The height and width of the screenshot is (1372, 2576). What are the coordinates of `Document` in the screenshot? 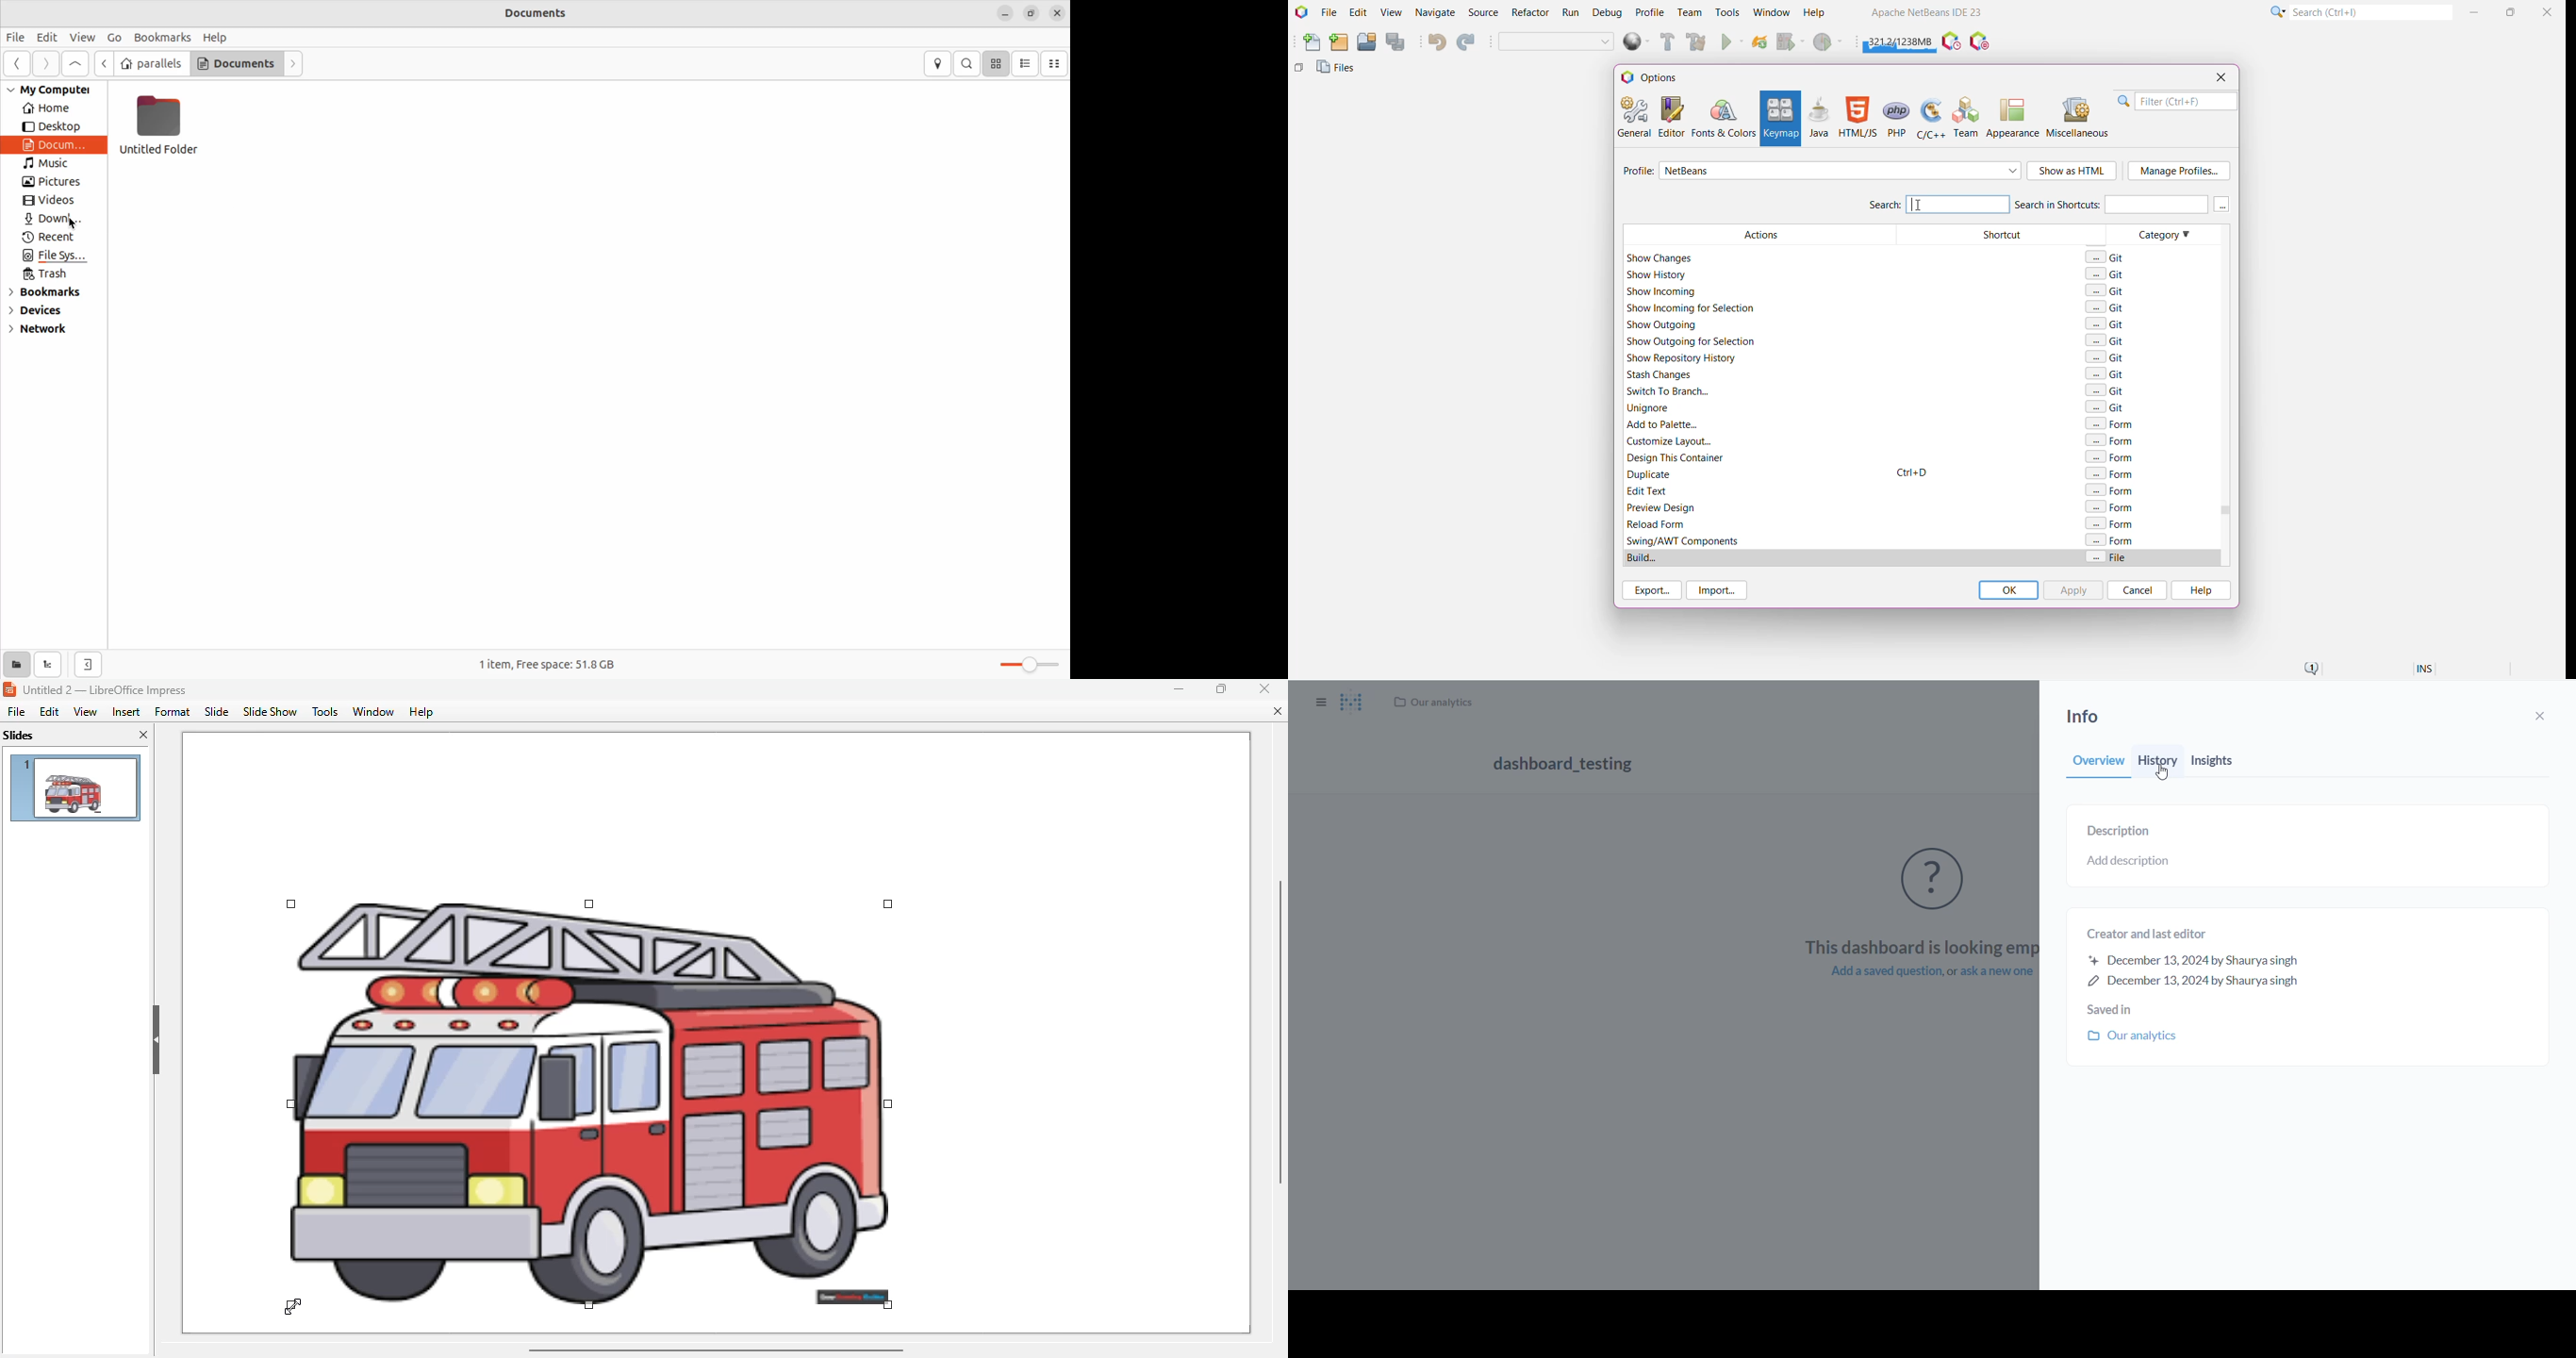 It's located at (55, 146).